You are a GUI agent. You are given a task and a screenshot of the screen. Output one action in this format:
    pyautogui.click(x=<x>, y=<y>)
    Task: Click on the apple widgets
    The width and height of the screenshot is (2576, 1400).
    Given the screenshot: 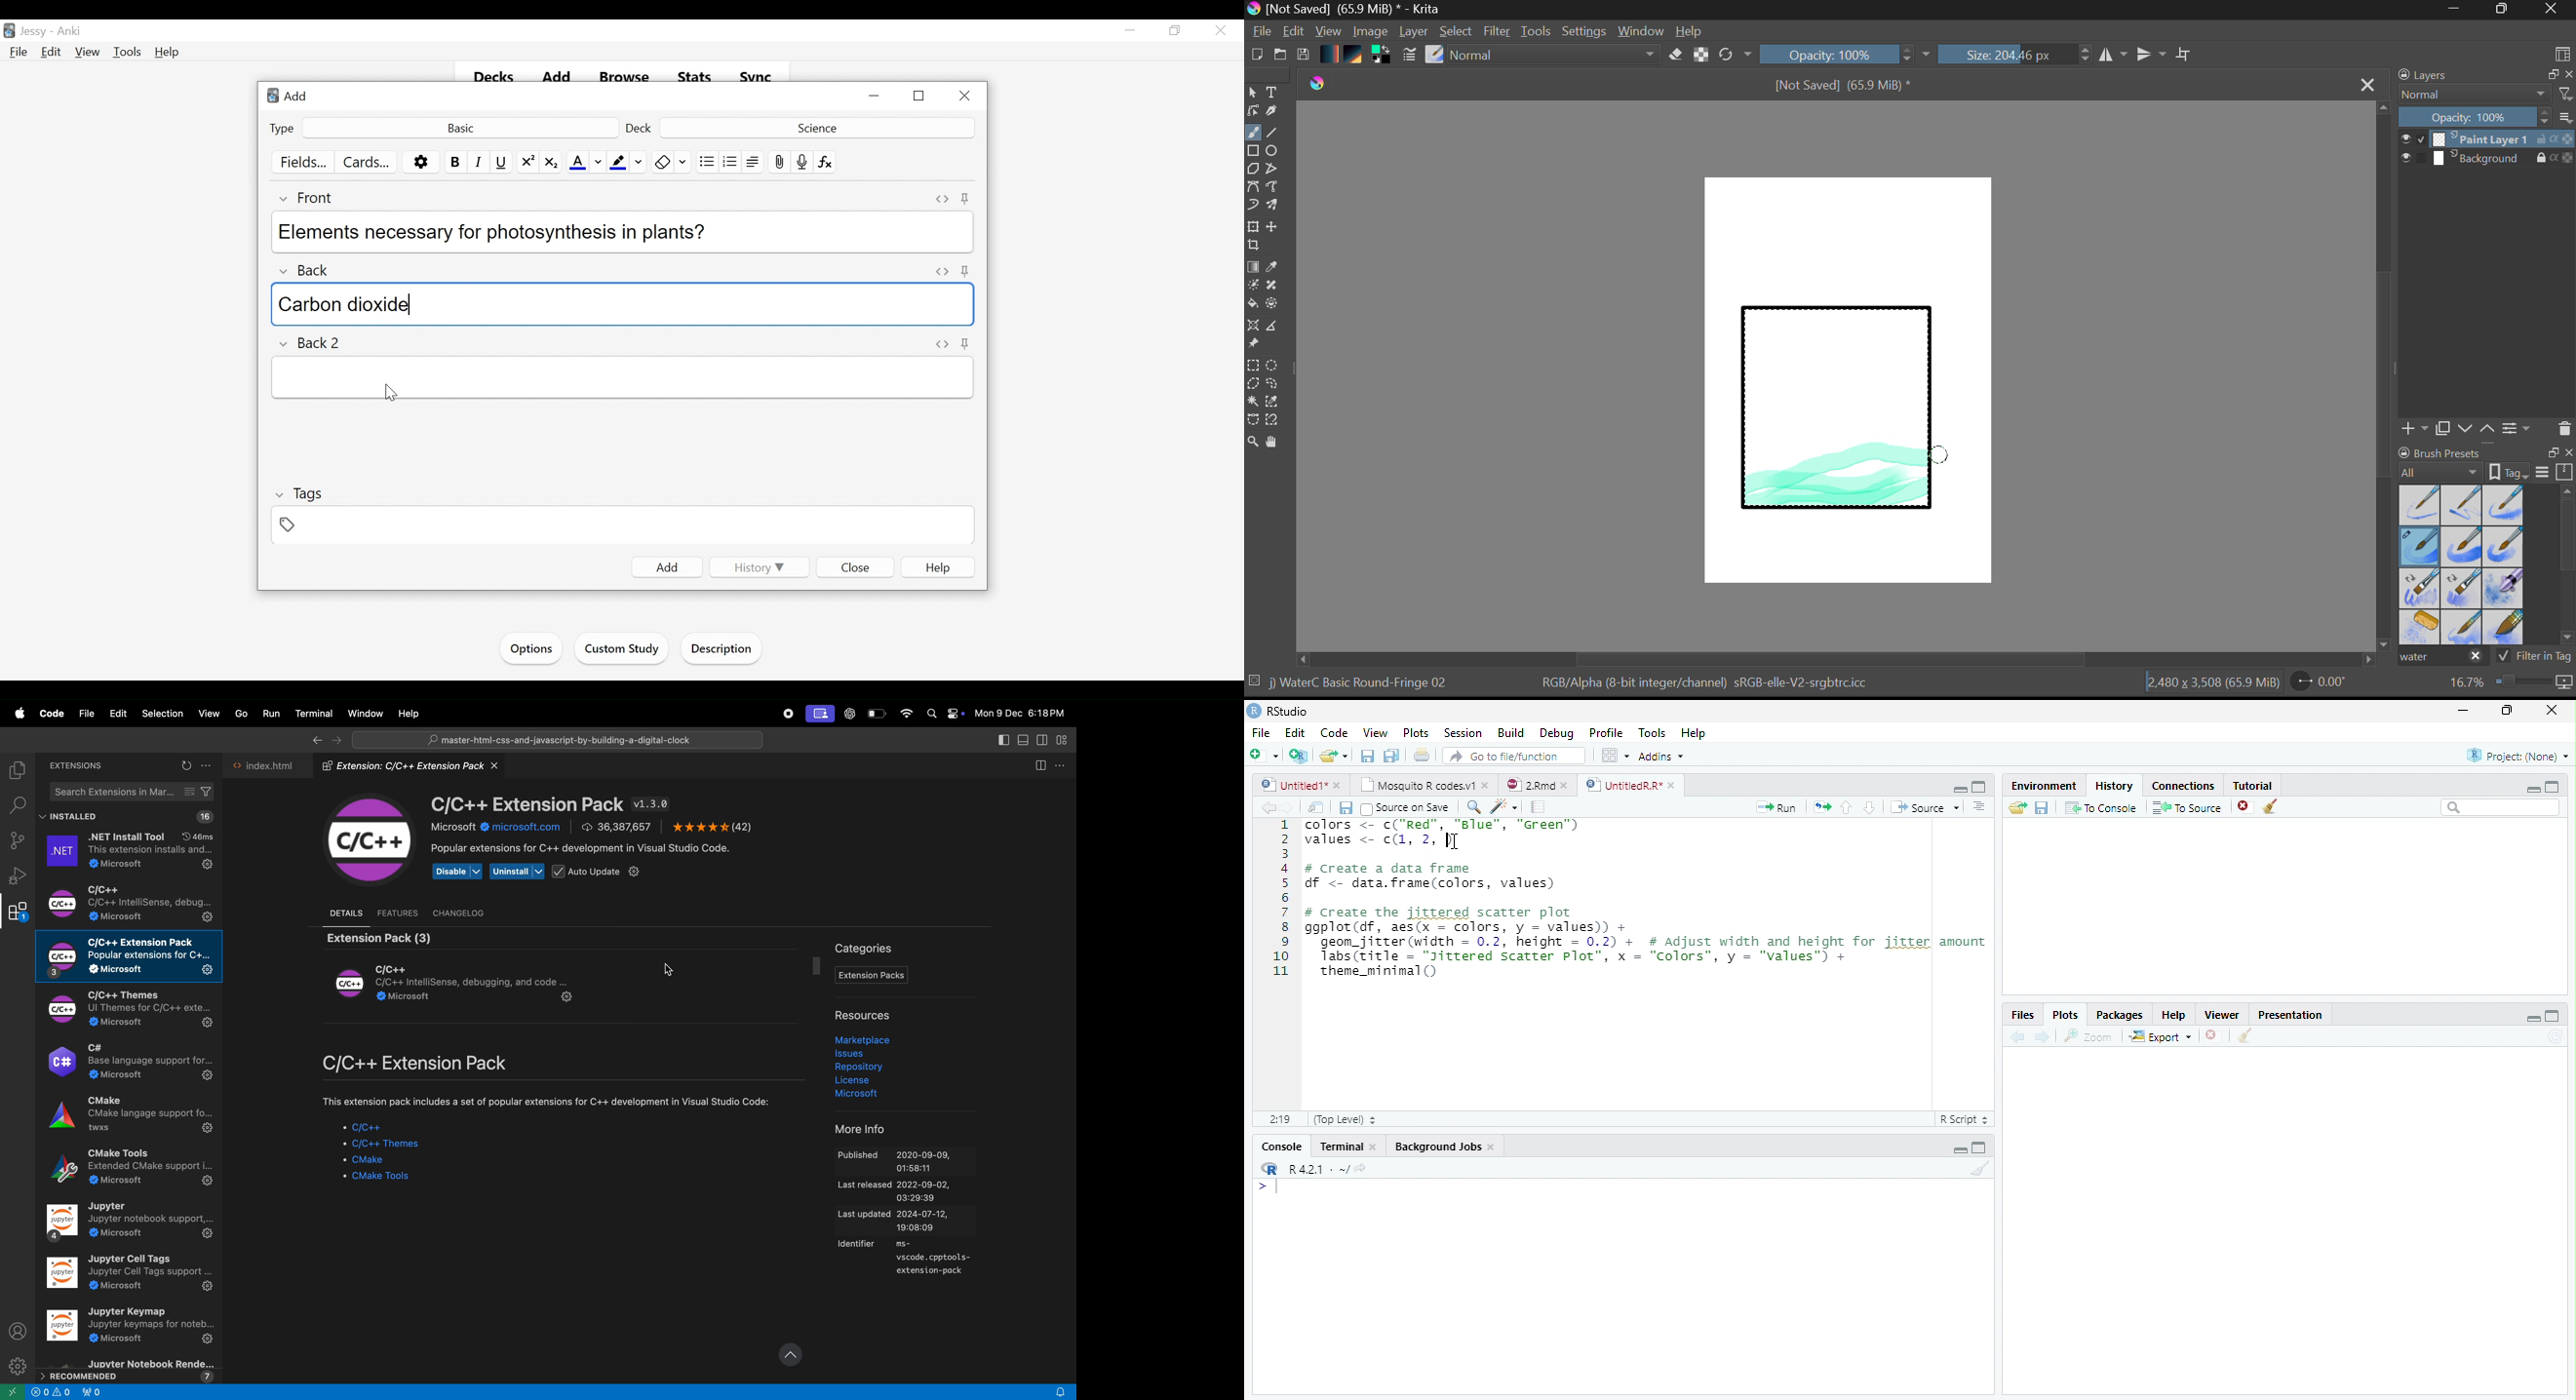 What is the action you would take?
    pyautogui.click(x=945, y=712)
    